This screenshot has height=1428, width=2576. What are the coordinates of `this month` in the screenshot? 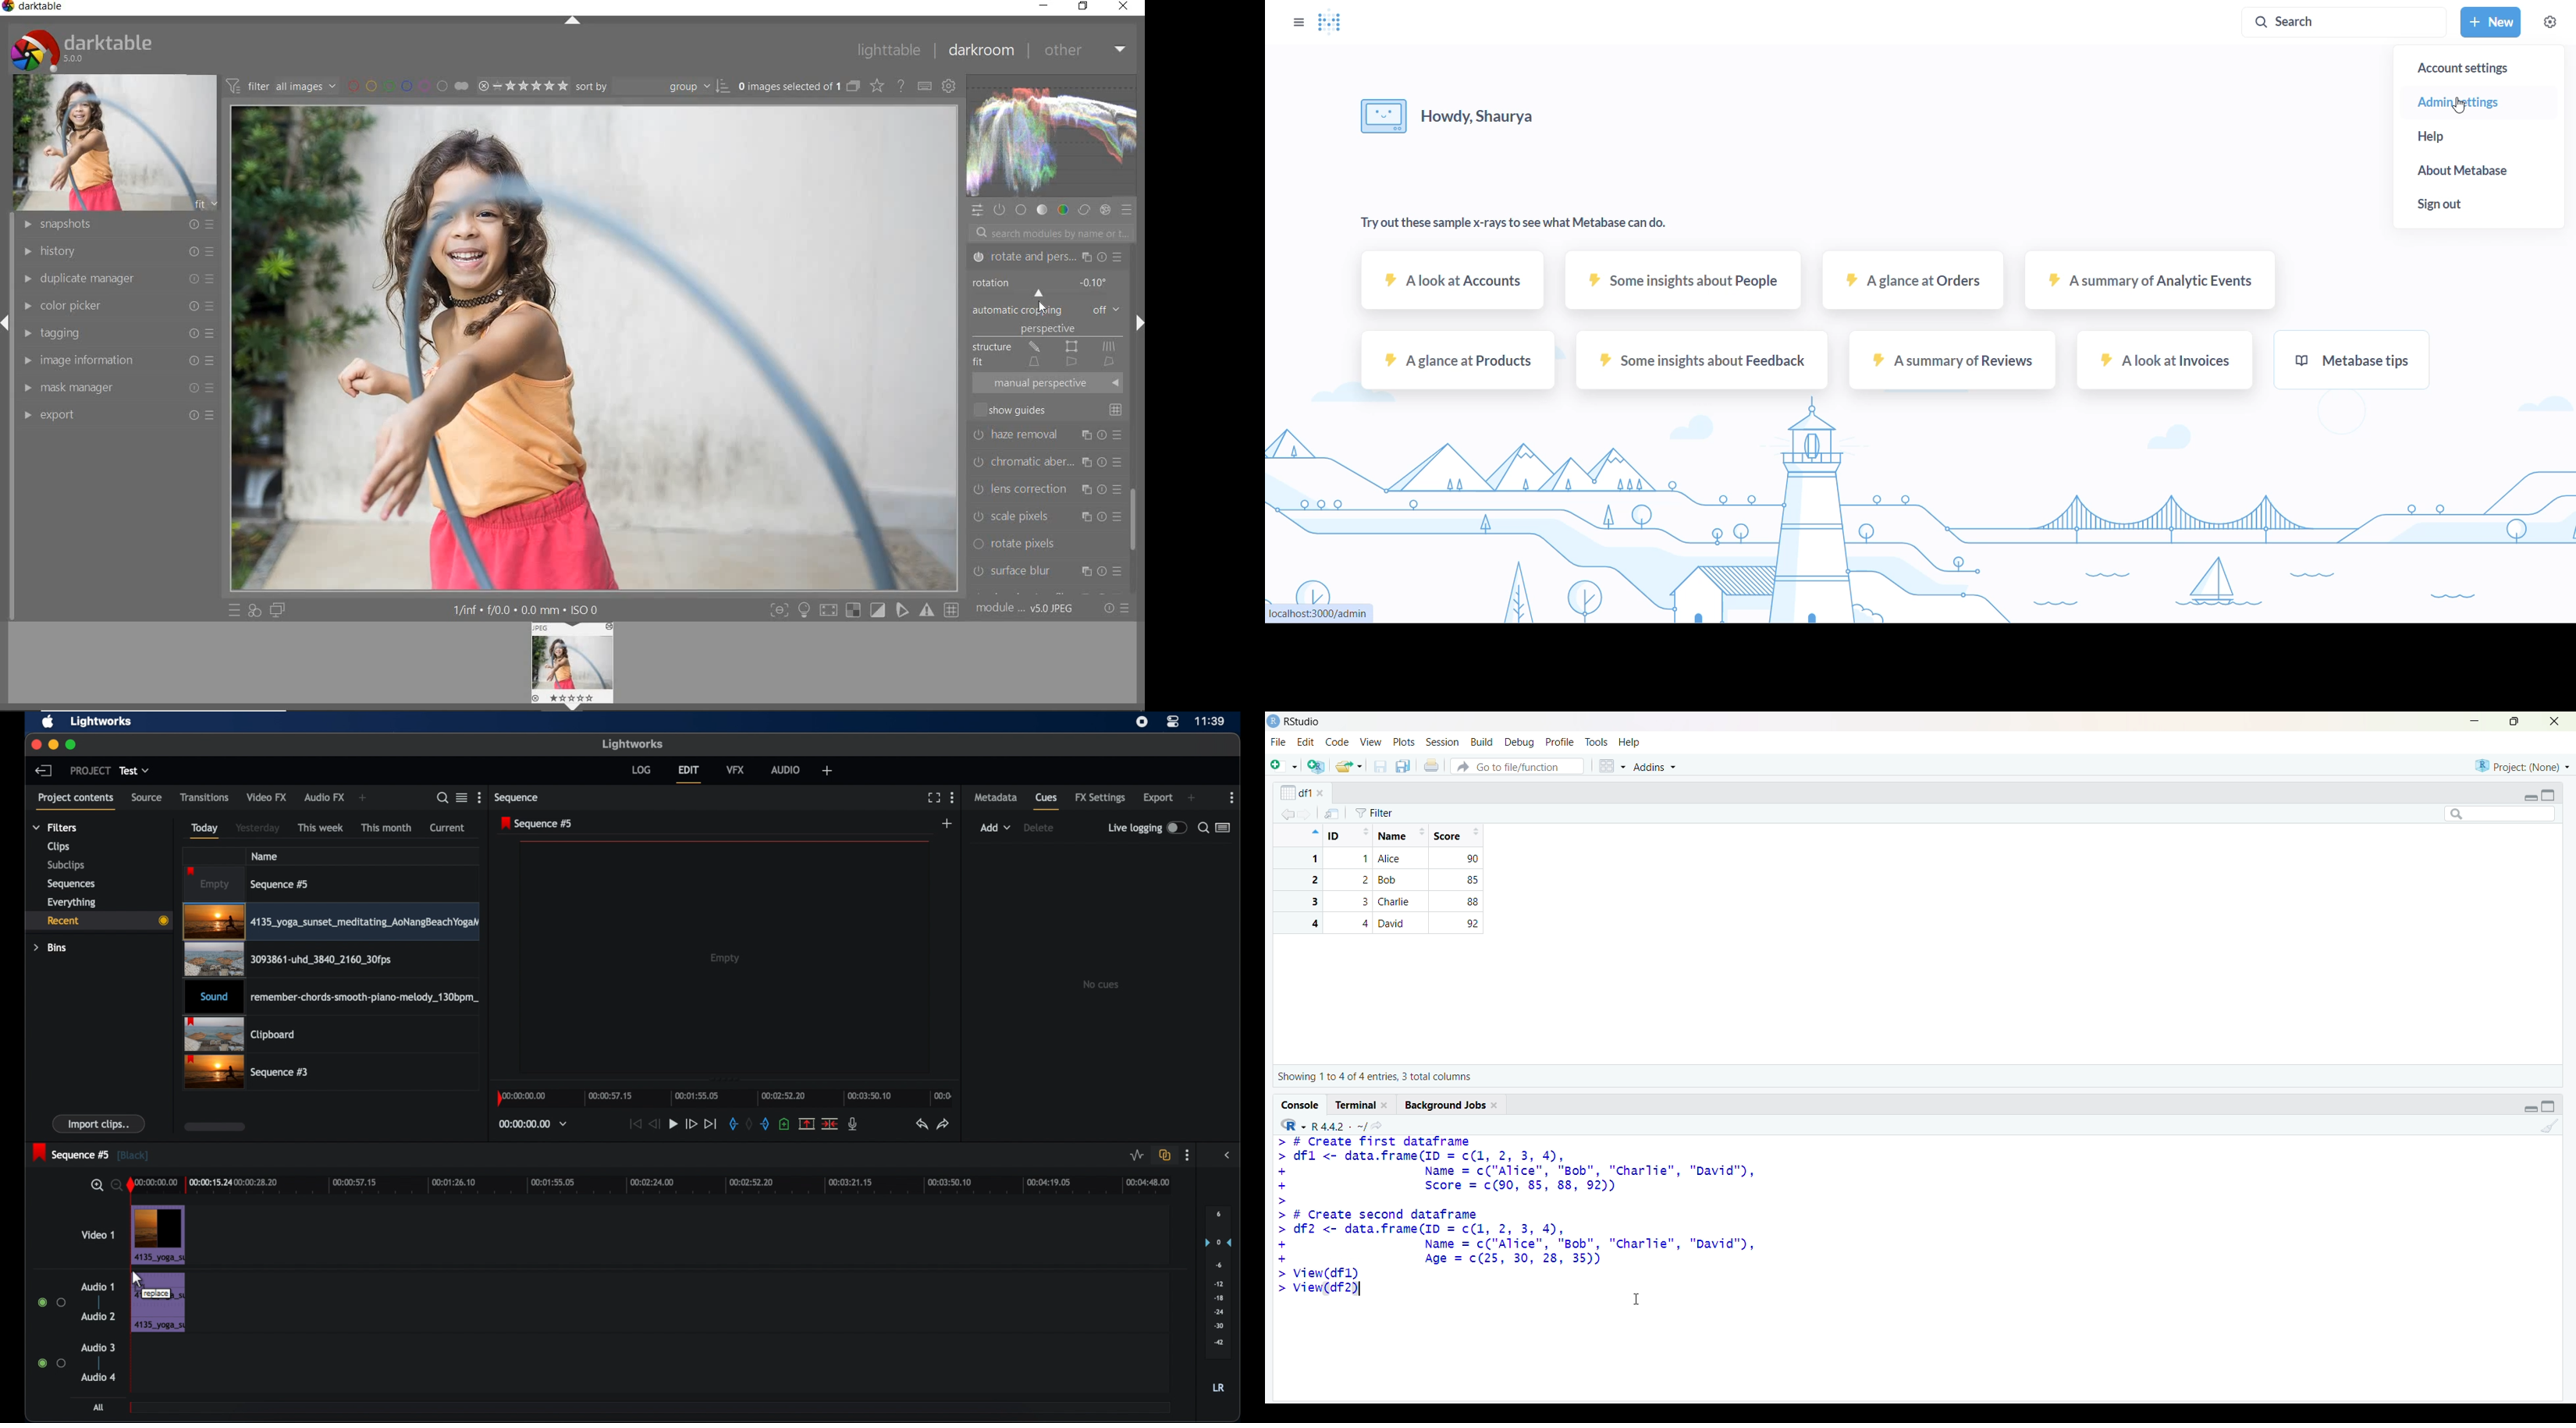 It's located at (386, 827).